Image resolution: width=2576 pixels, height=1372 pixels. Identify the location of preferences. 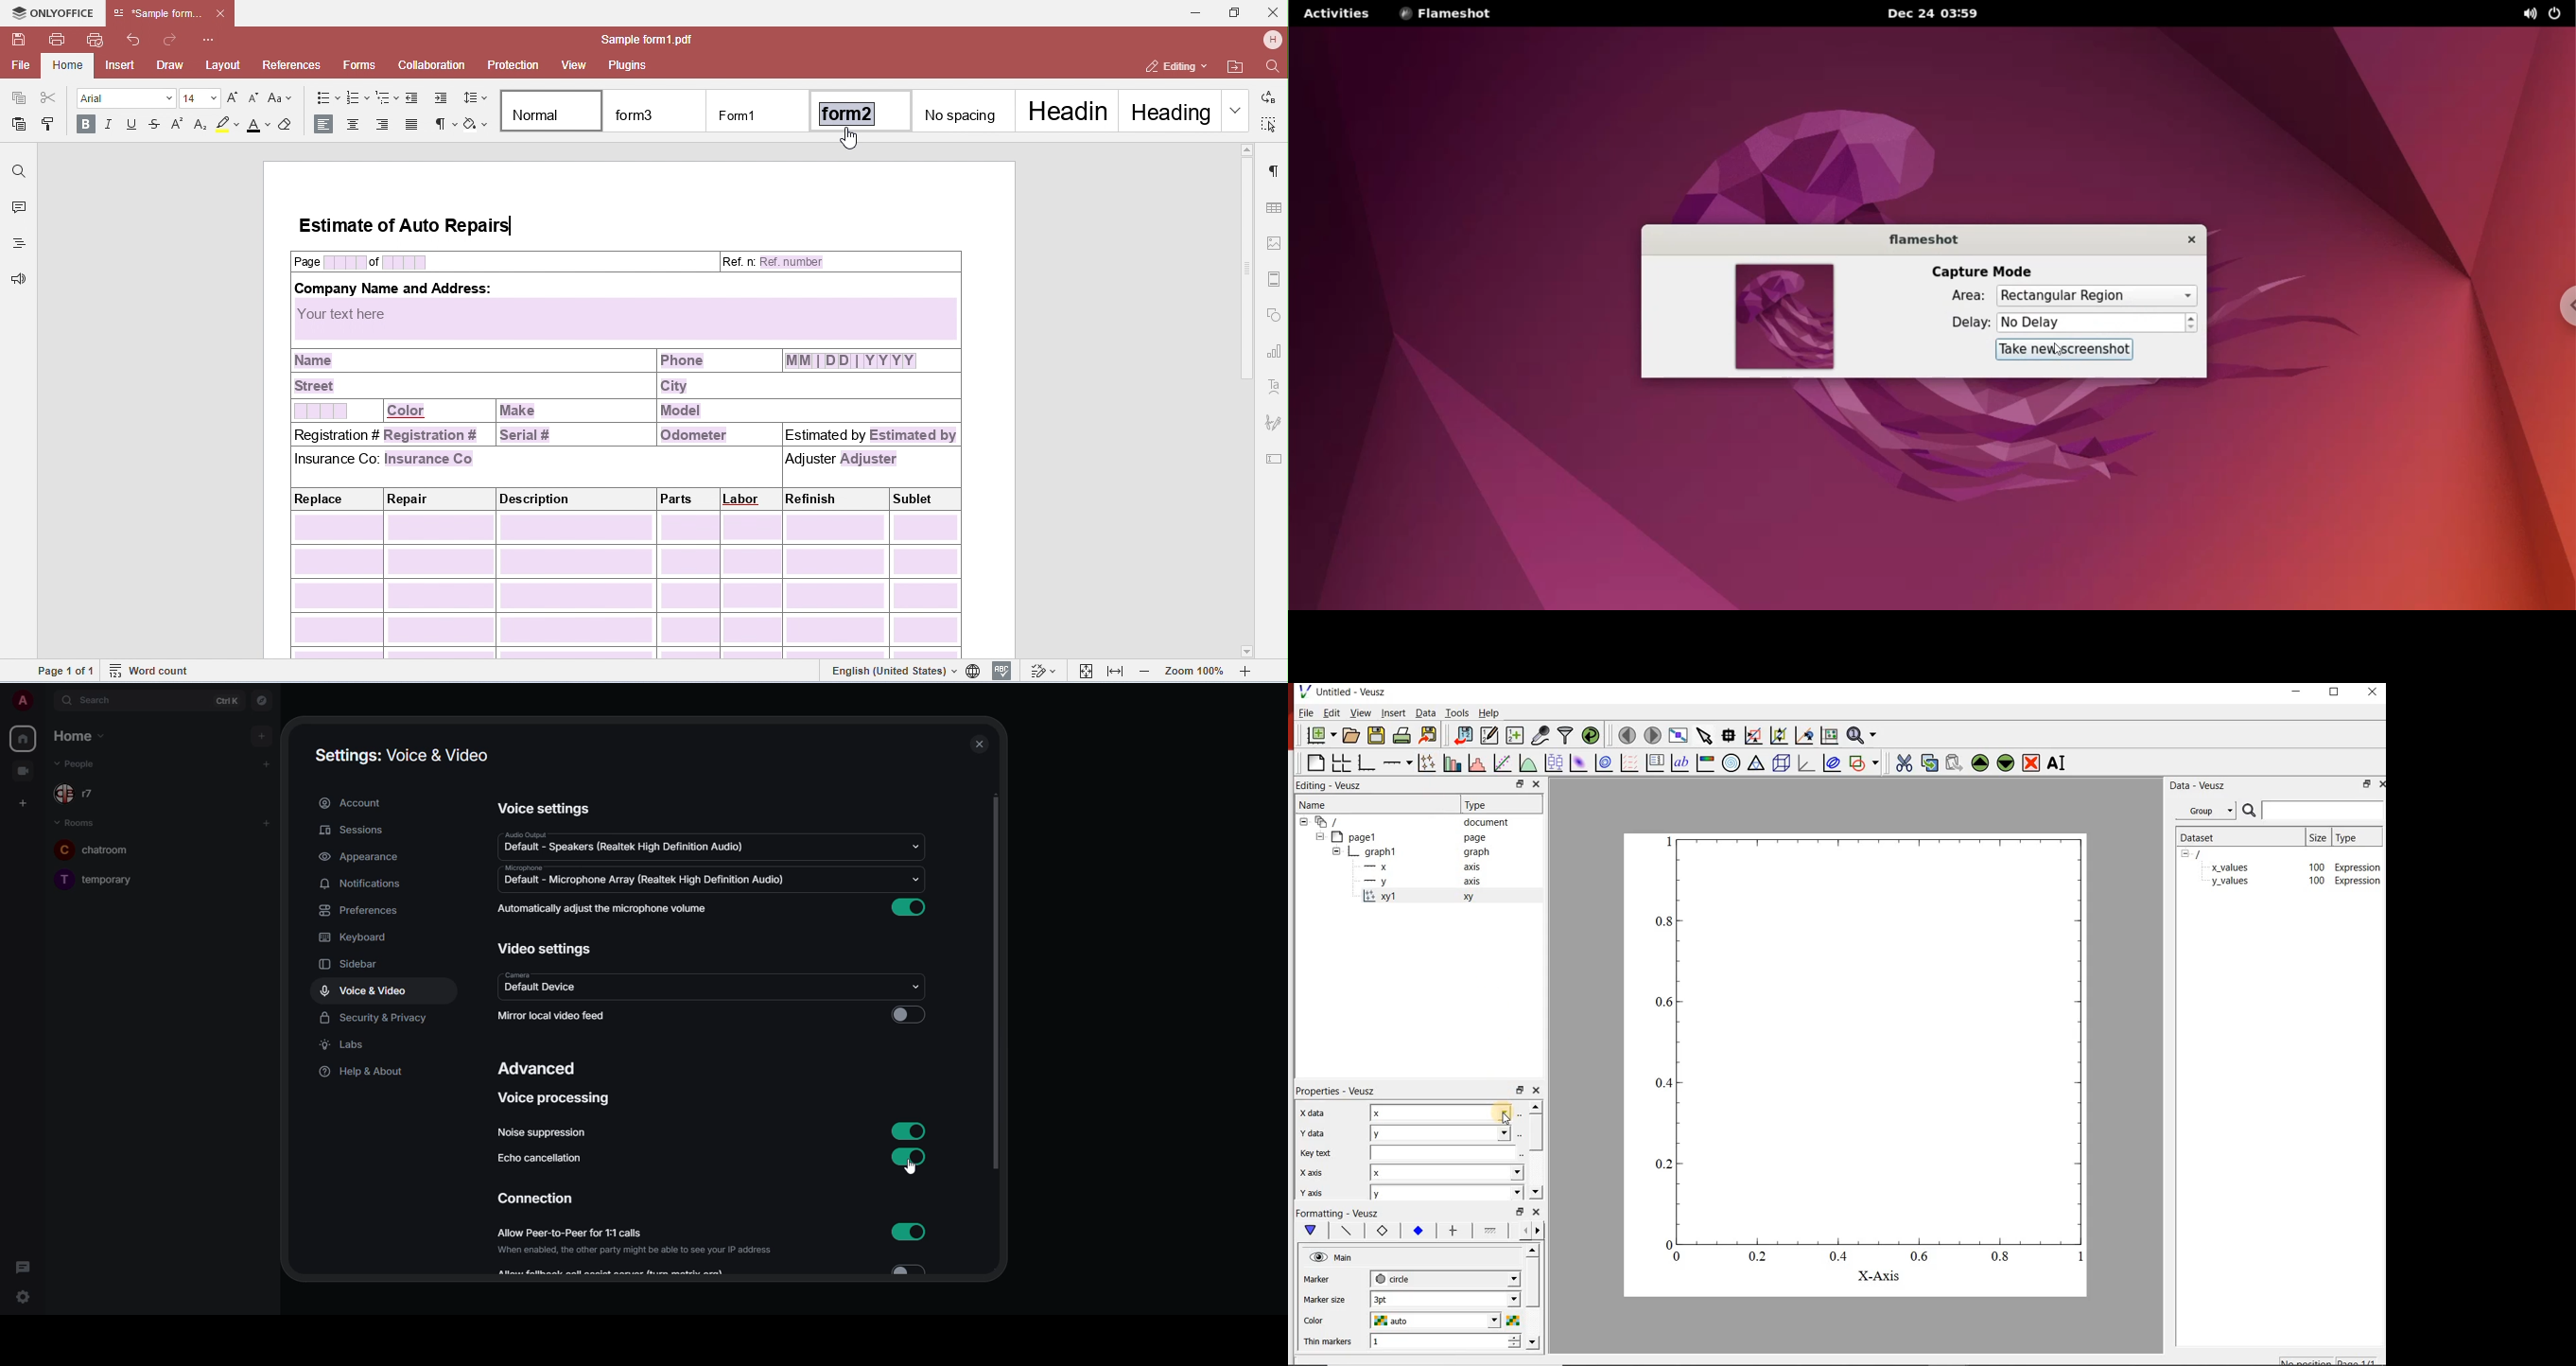
(358, 911).